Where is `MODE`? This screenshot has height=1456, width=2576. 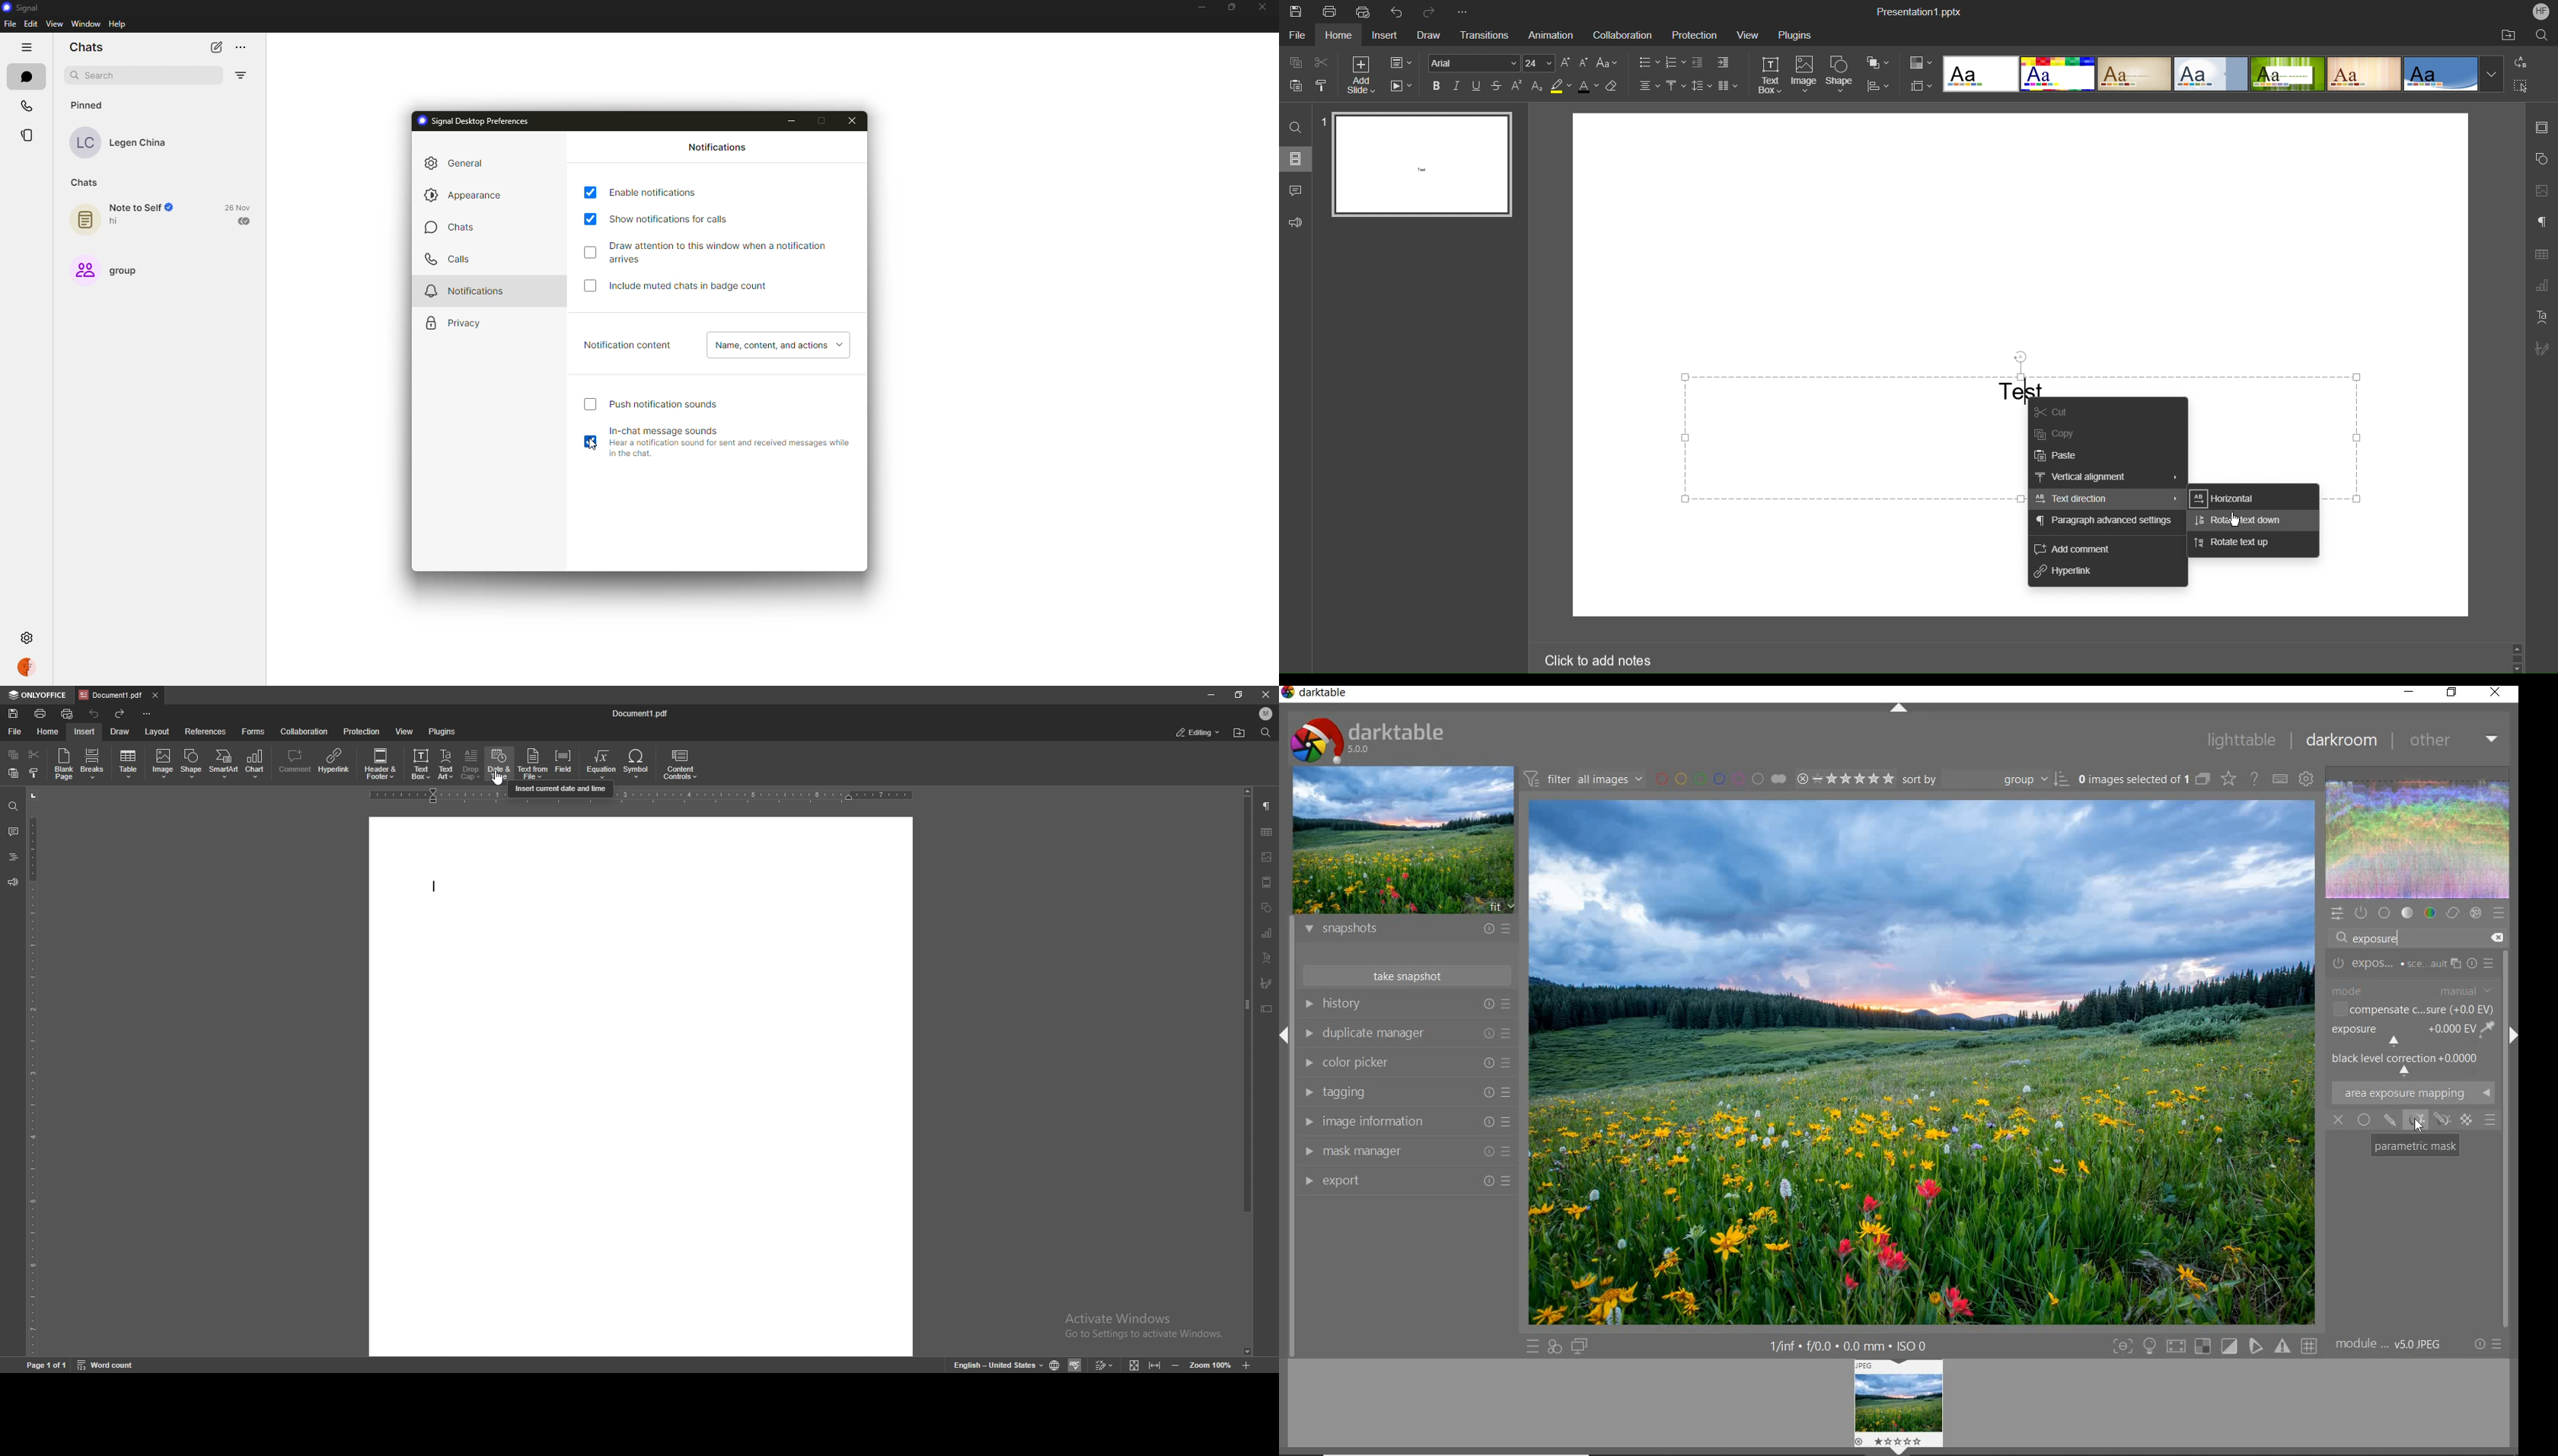
MODE is located at coordinates (2414, 989).